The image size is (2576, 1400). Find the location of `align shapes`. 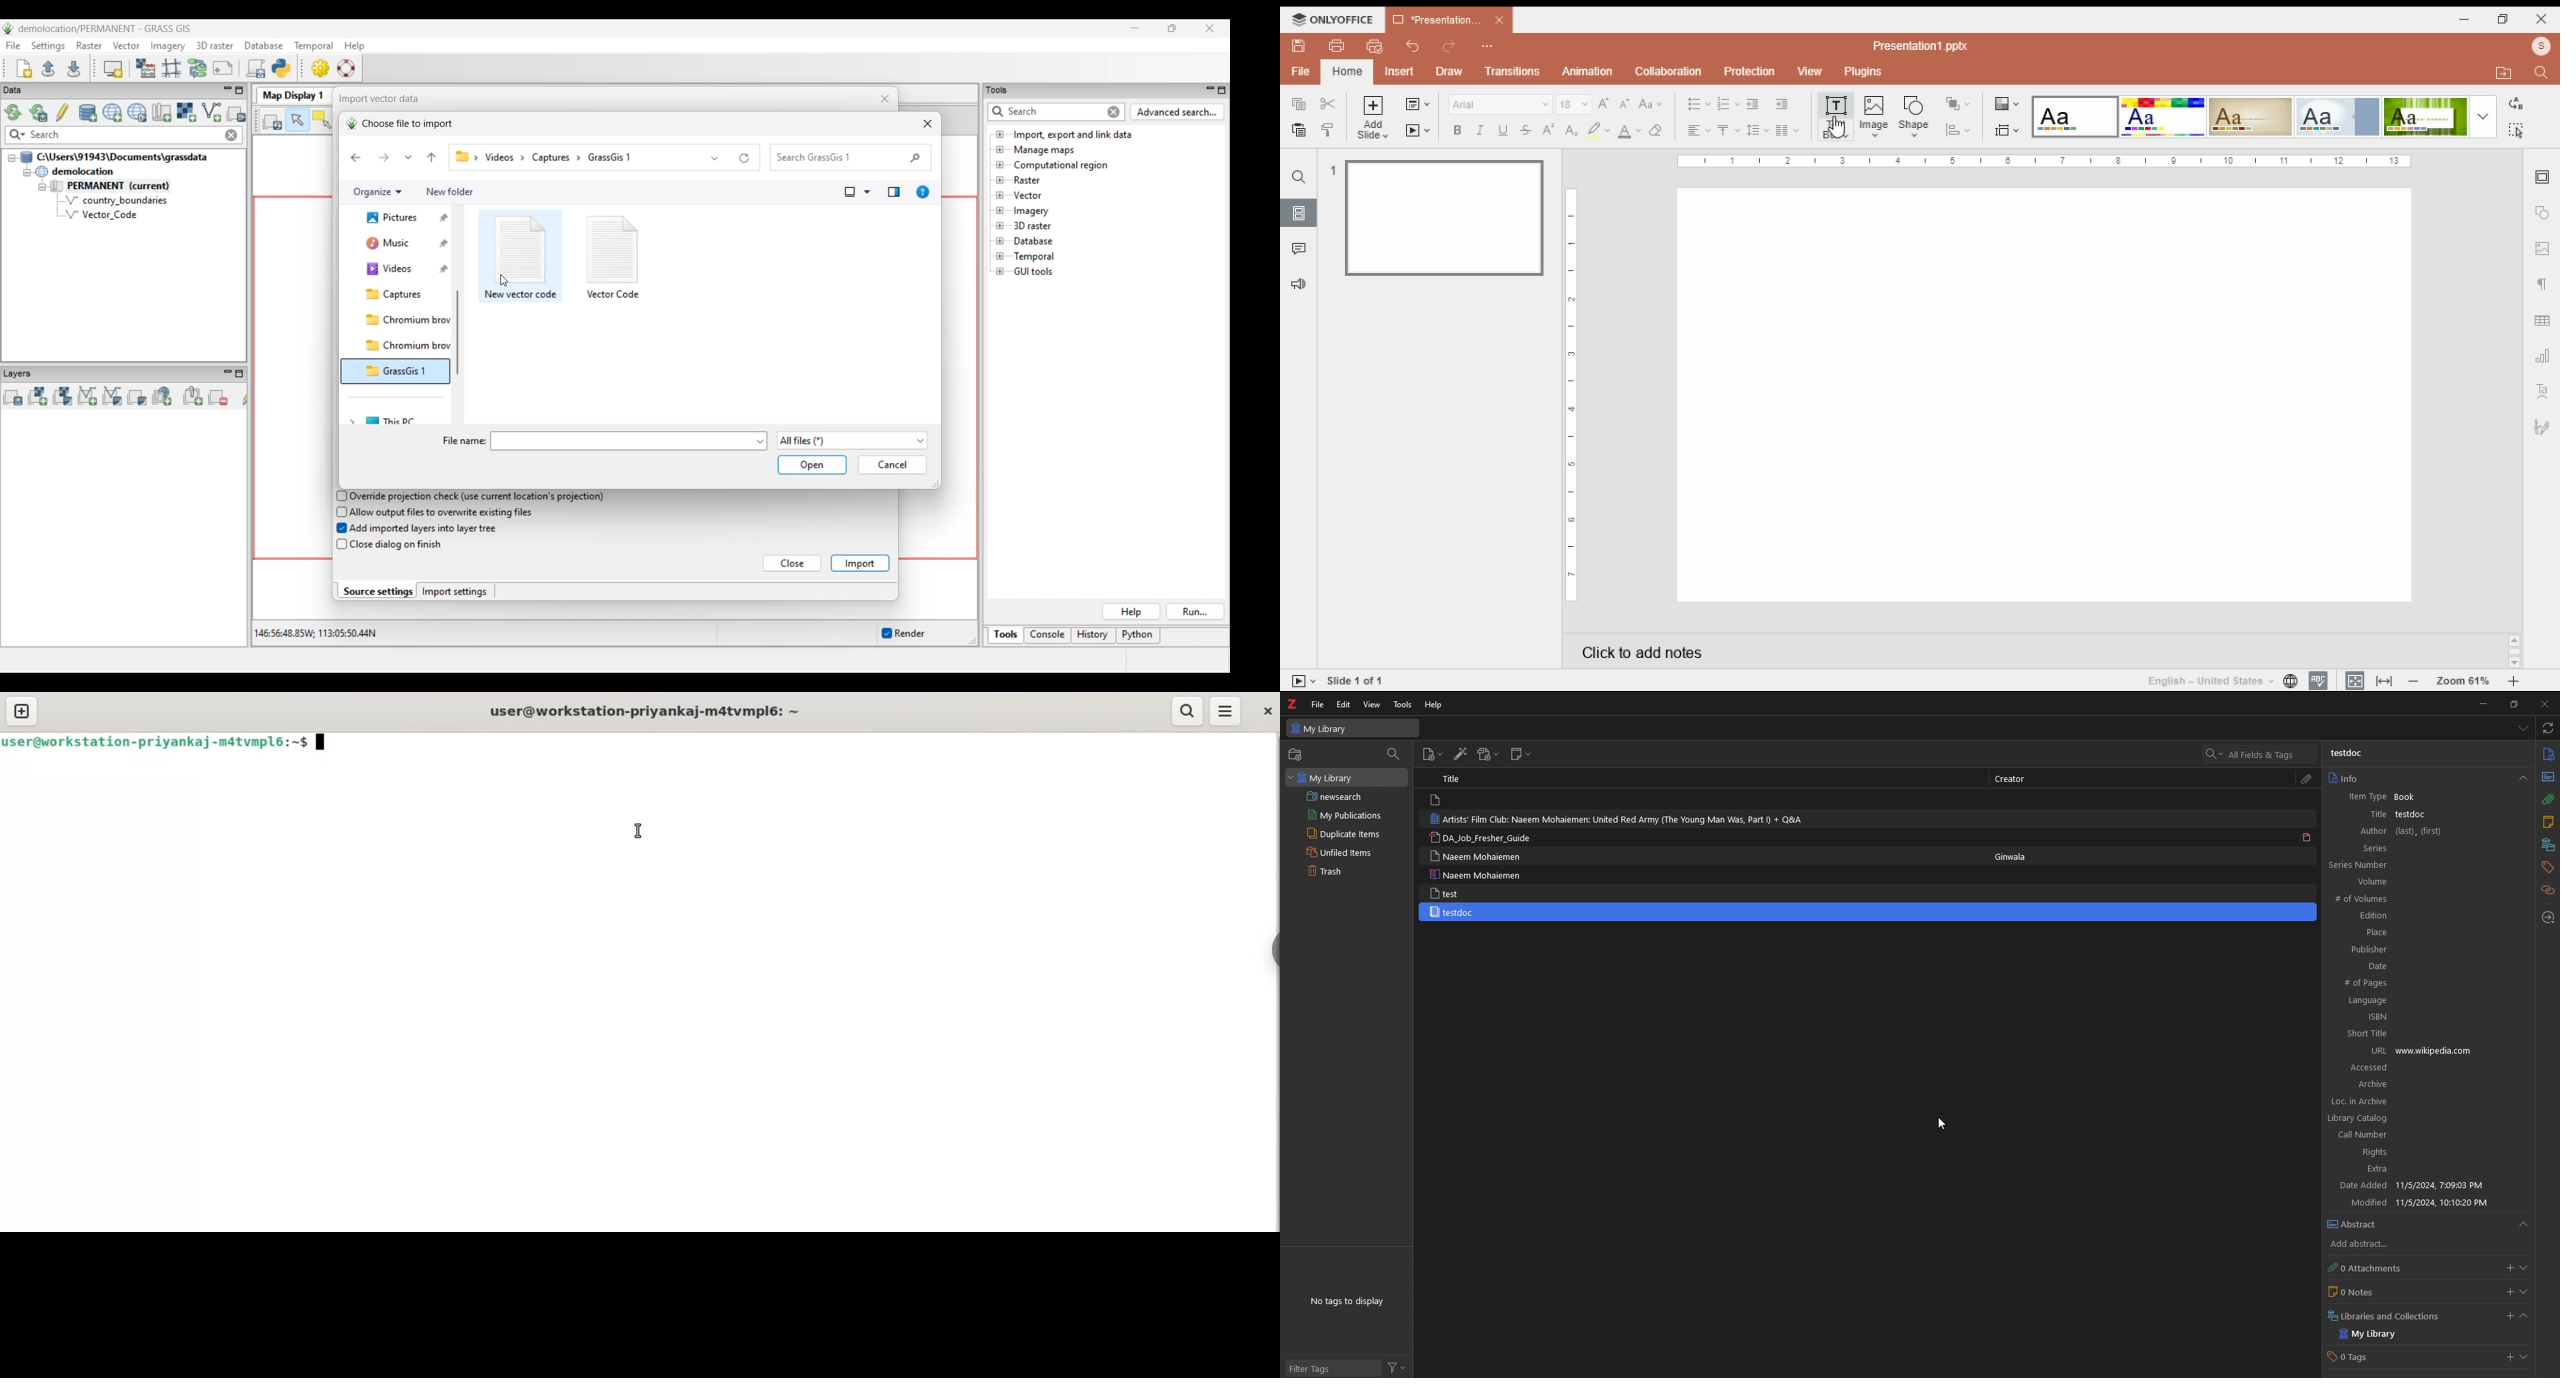

align shapes is located at coordinates (1958, 132).